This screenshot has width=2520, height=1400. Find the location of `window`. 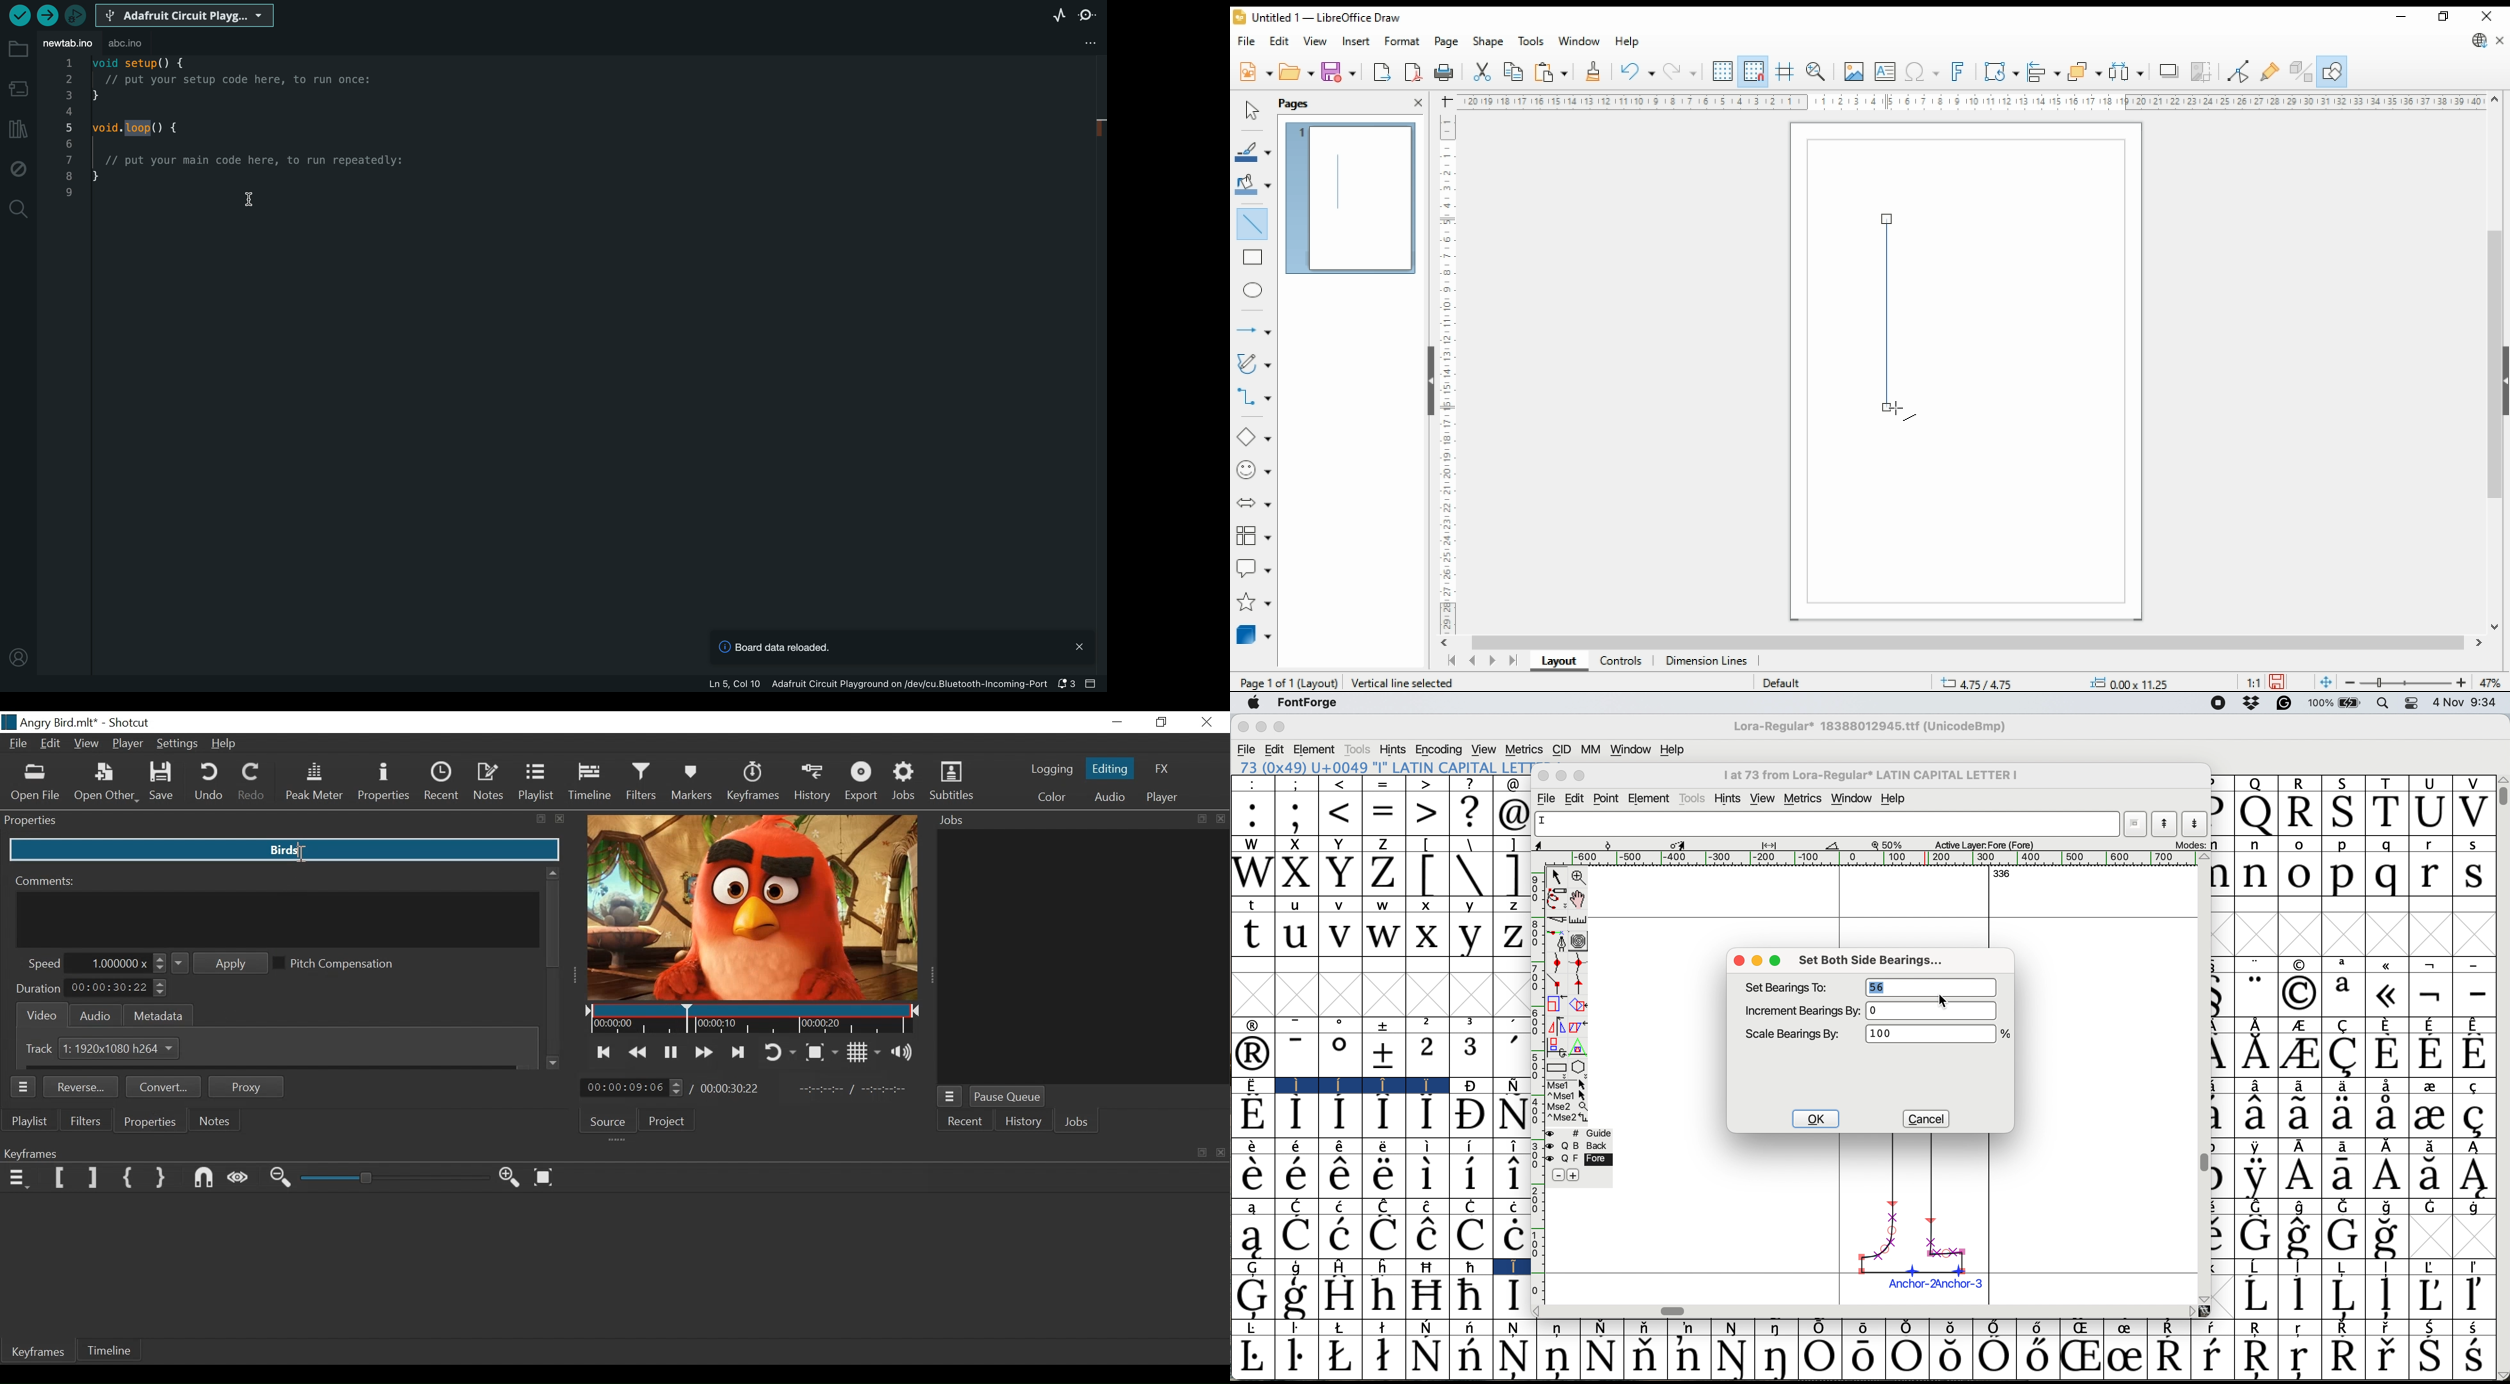

window is located at coordinates (1580, 43).